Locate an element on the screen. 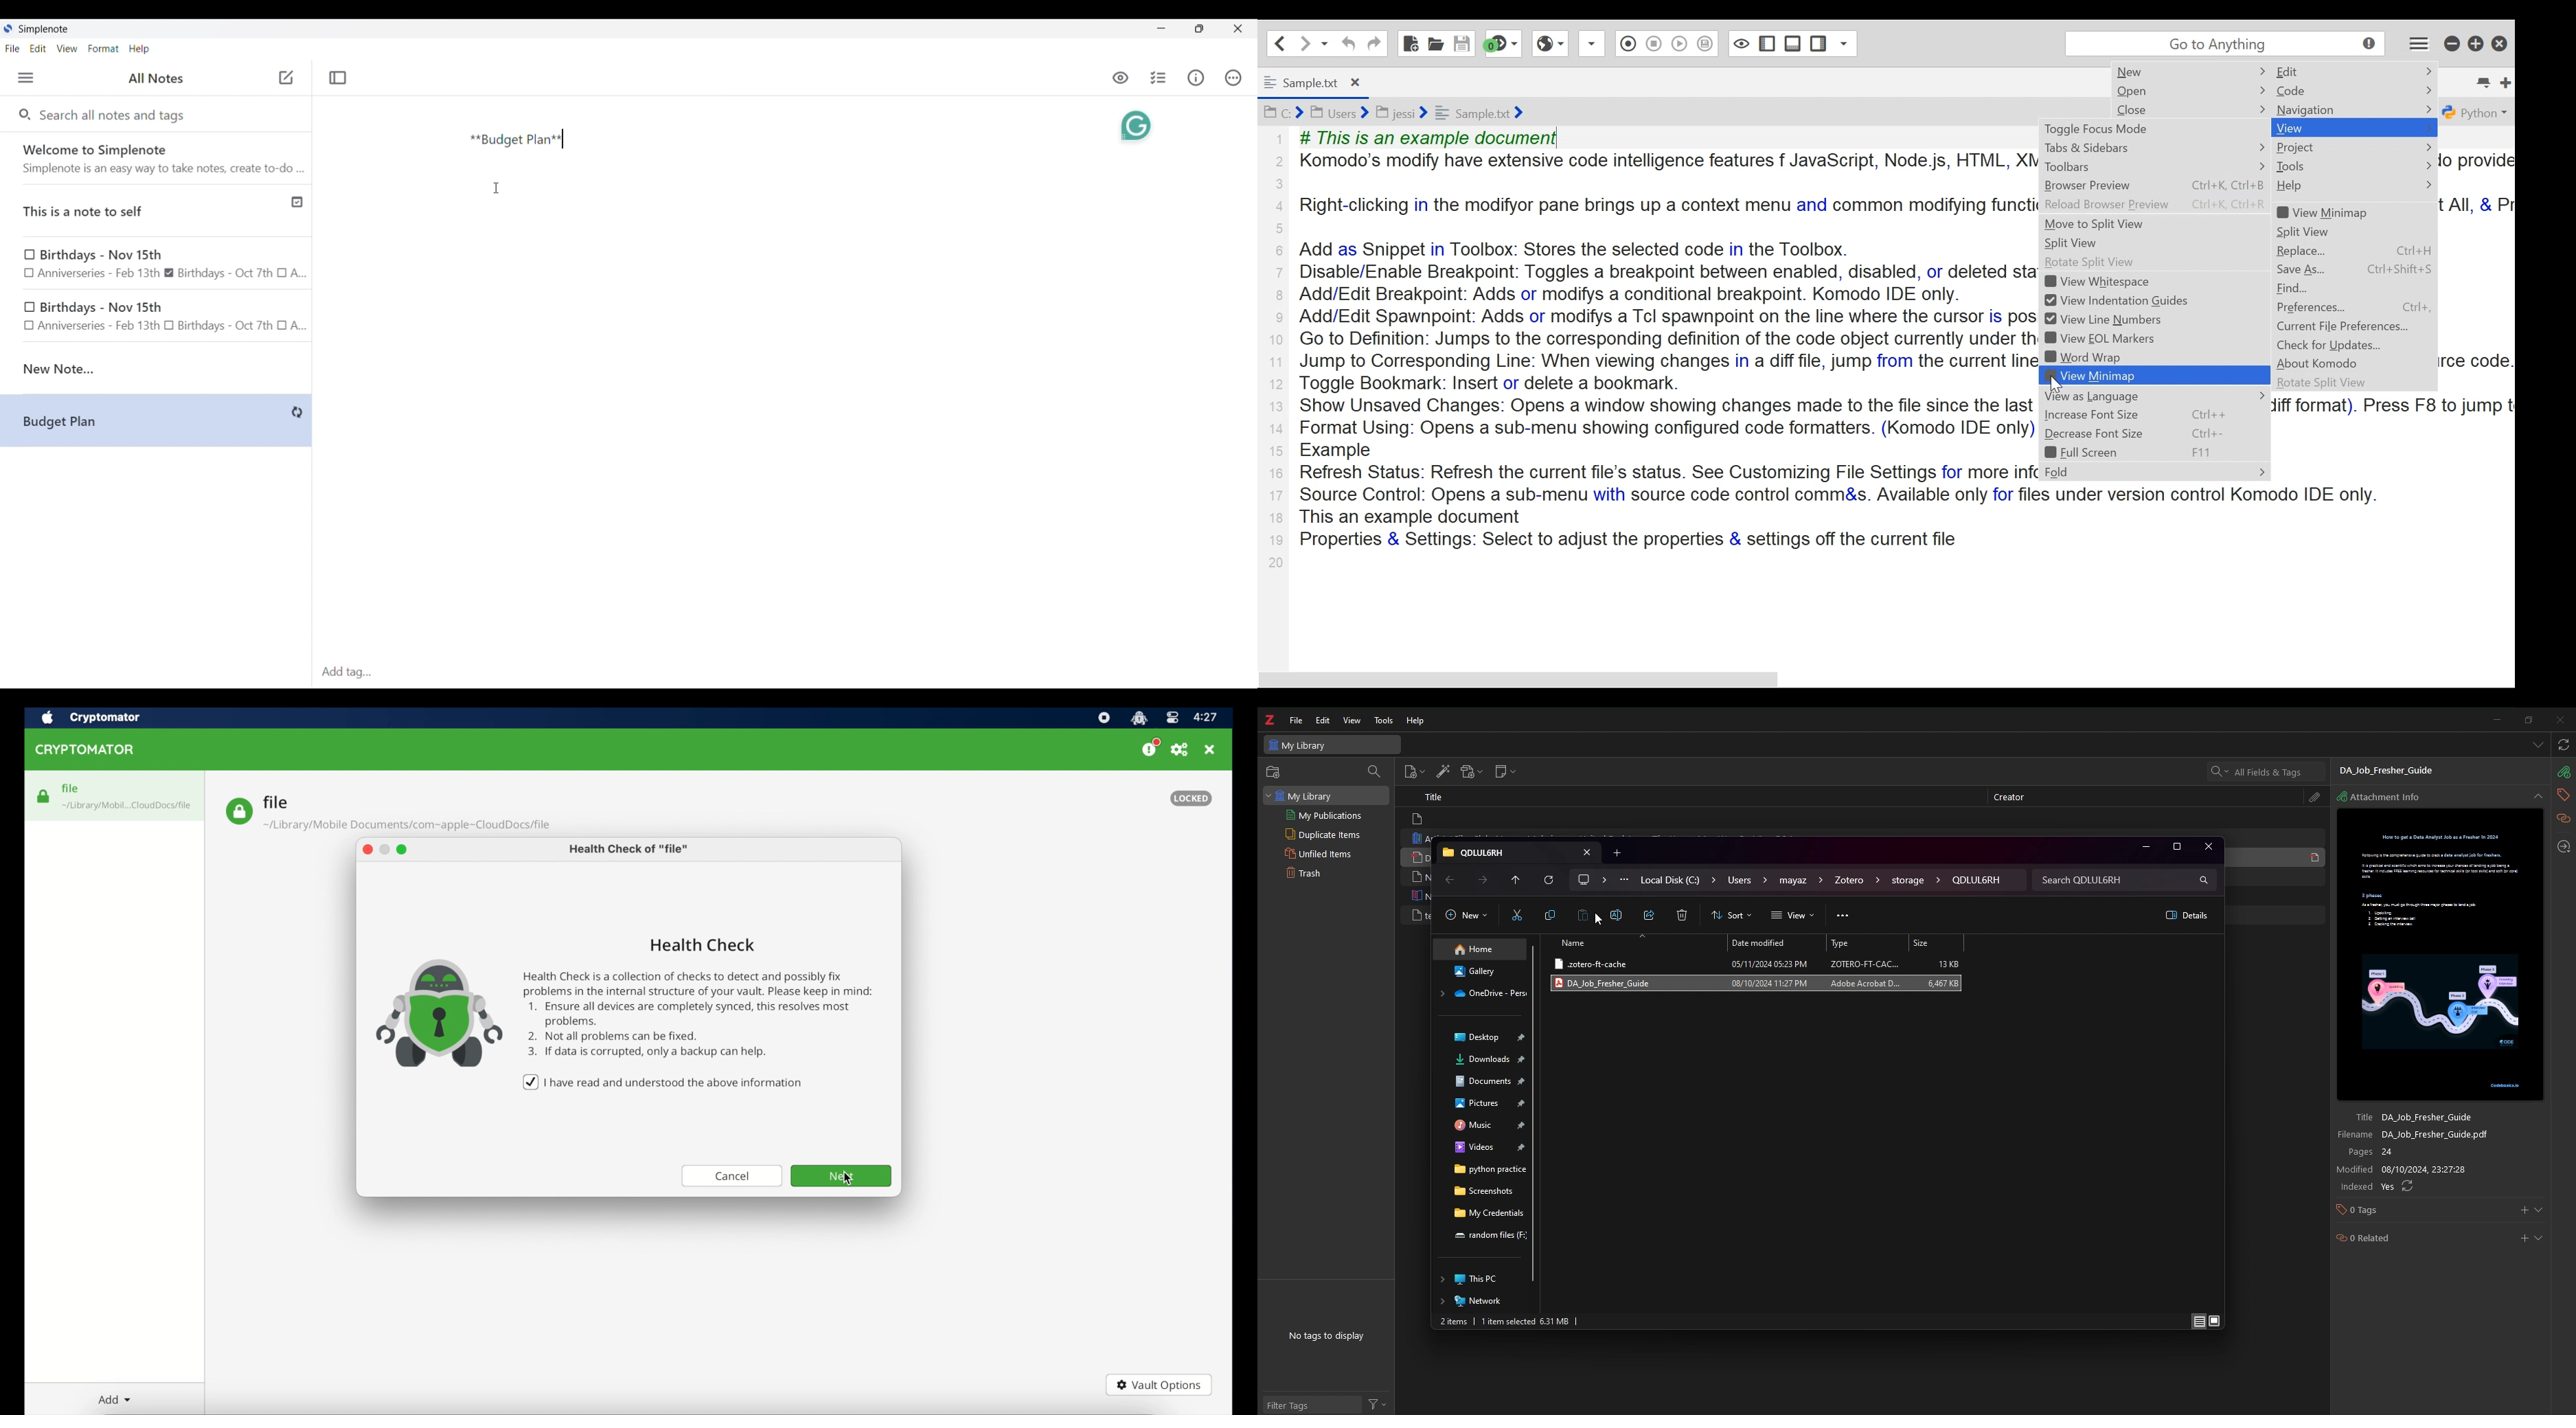 The width and height of the screenshot is (2576, 1428). list all tabs is located at coordinates (2536, 745).